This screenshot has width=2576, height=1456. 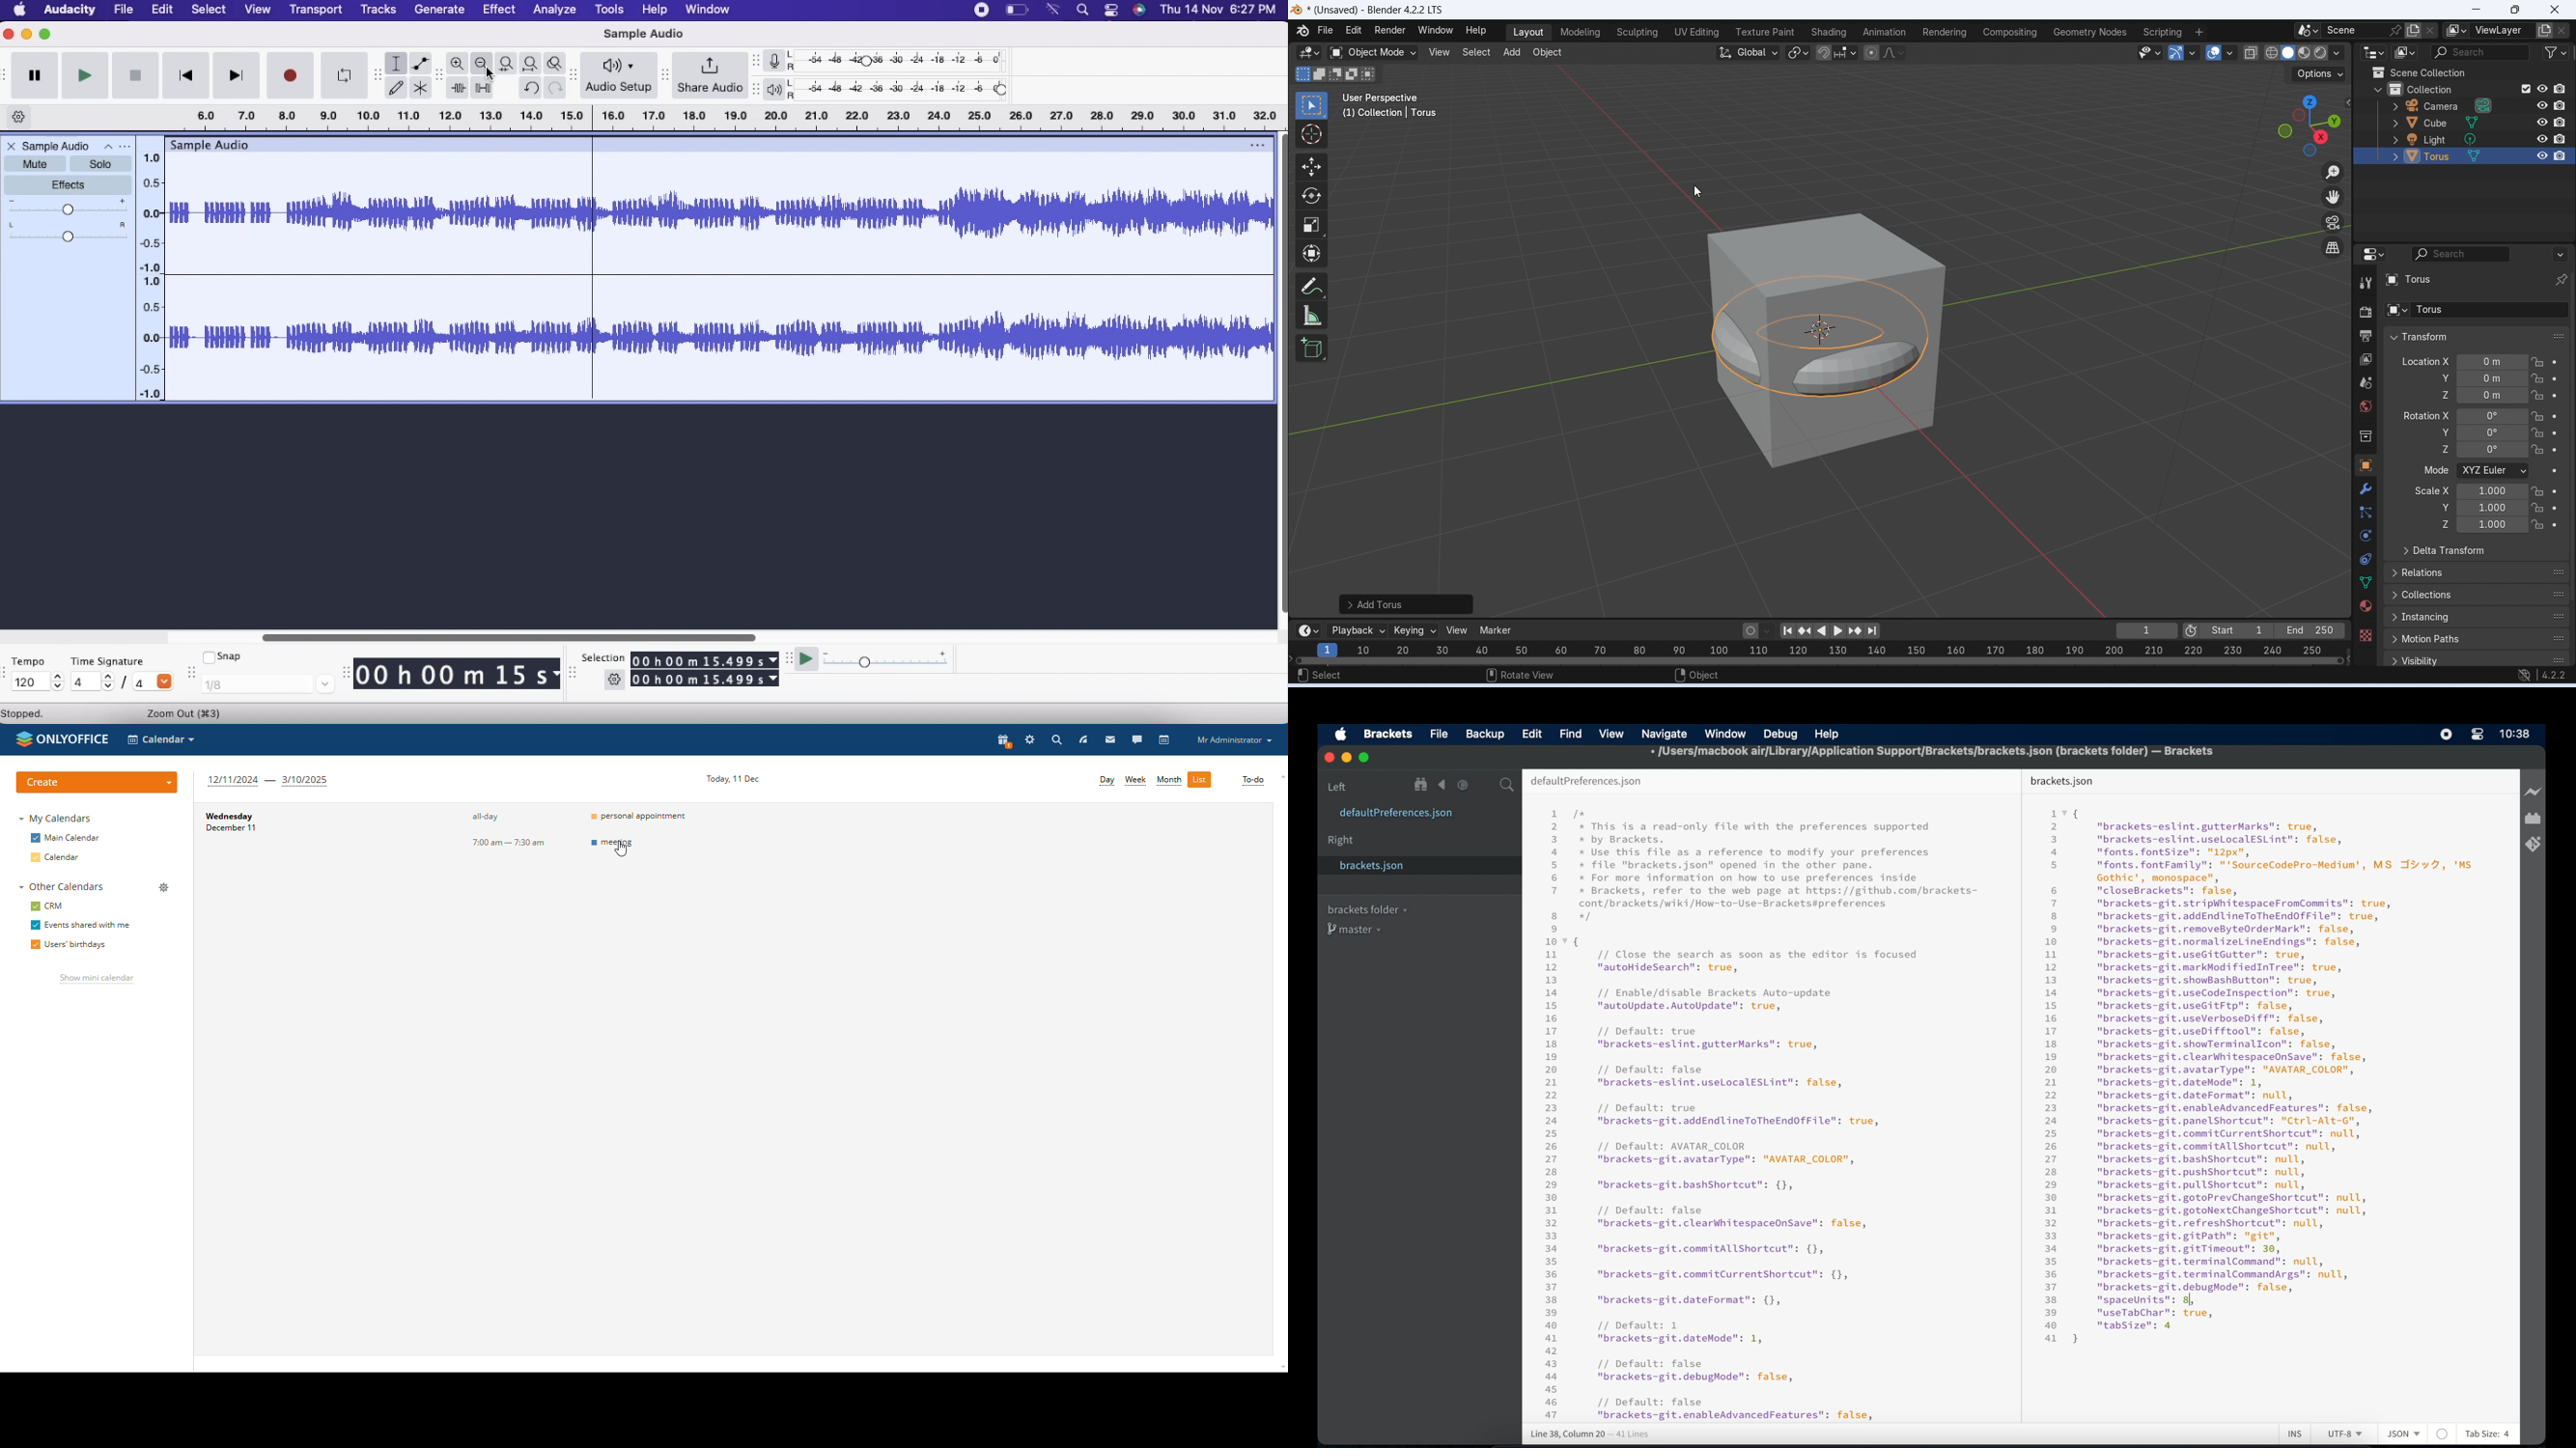 What do you see at coordinates (290, 76) in the screenshot?
I see `Record` at bounding box center [290, 76].